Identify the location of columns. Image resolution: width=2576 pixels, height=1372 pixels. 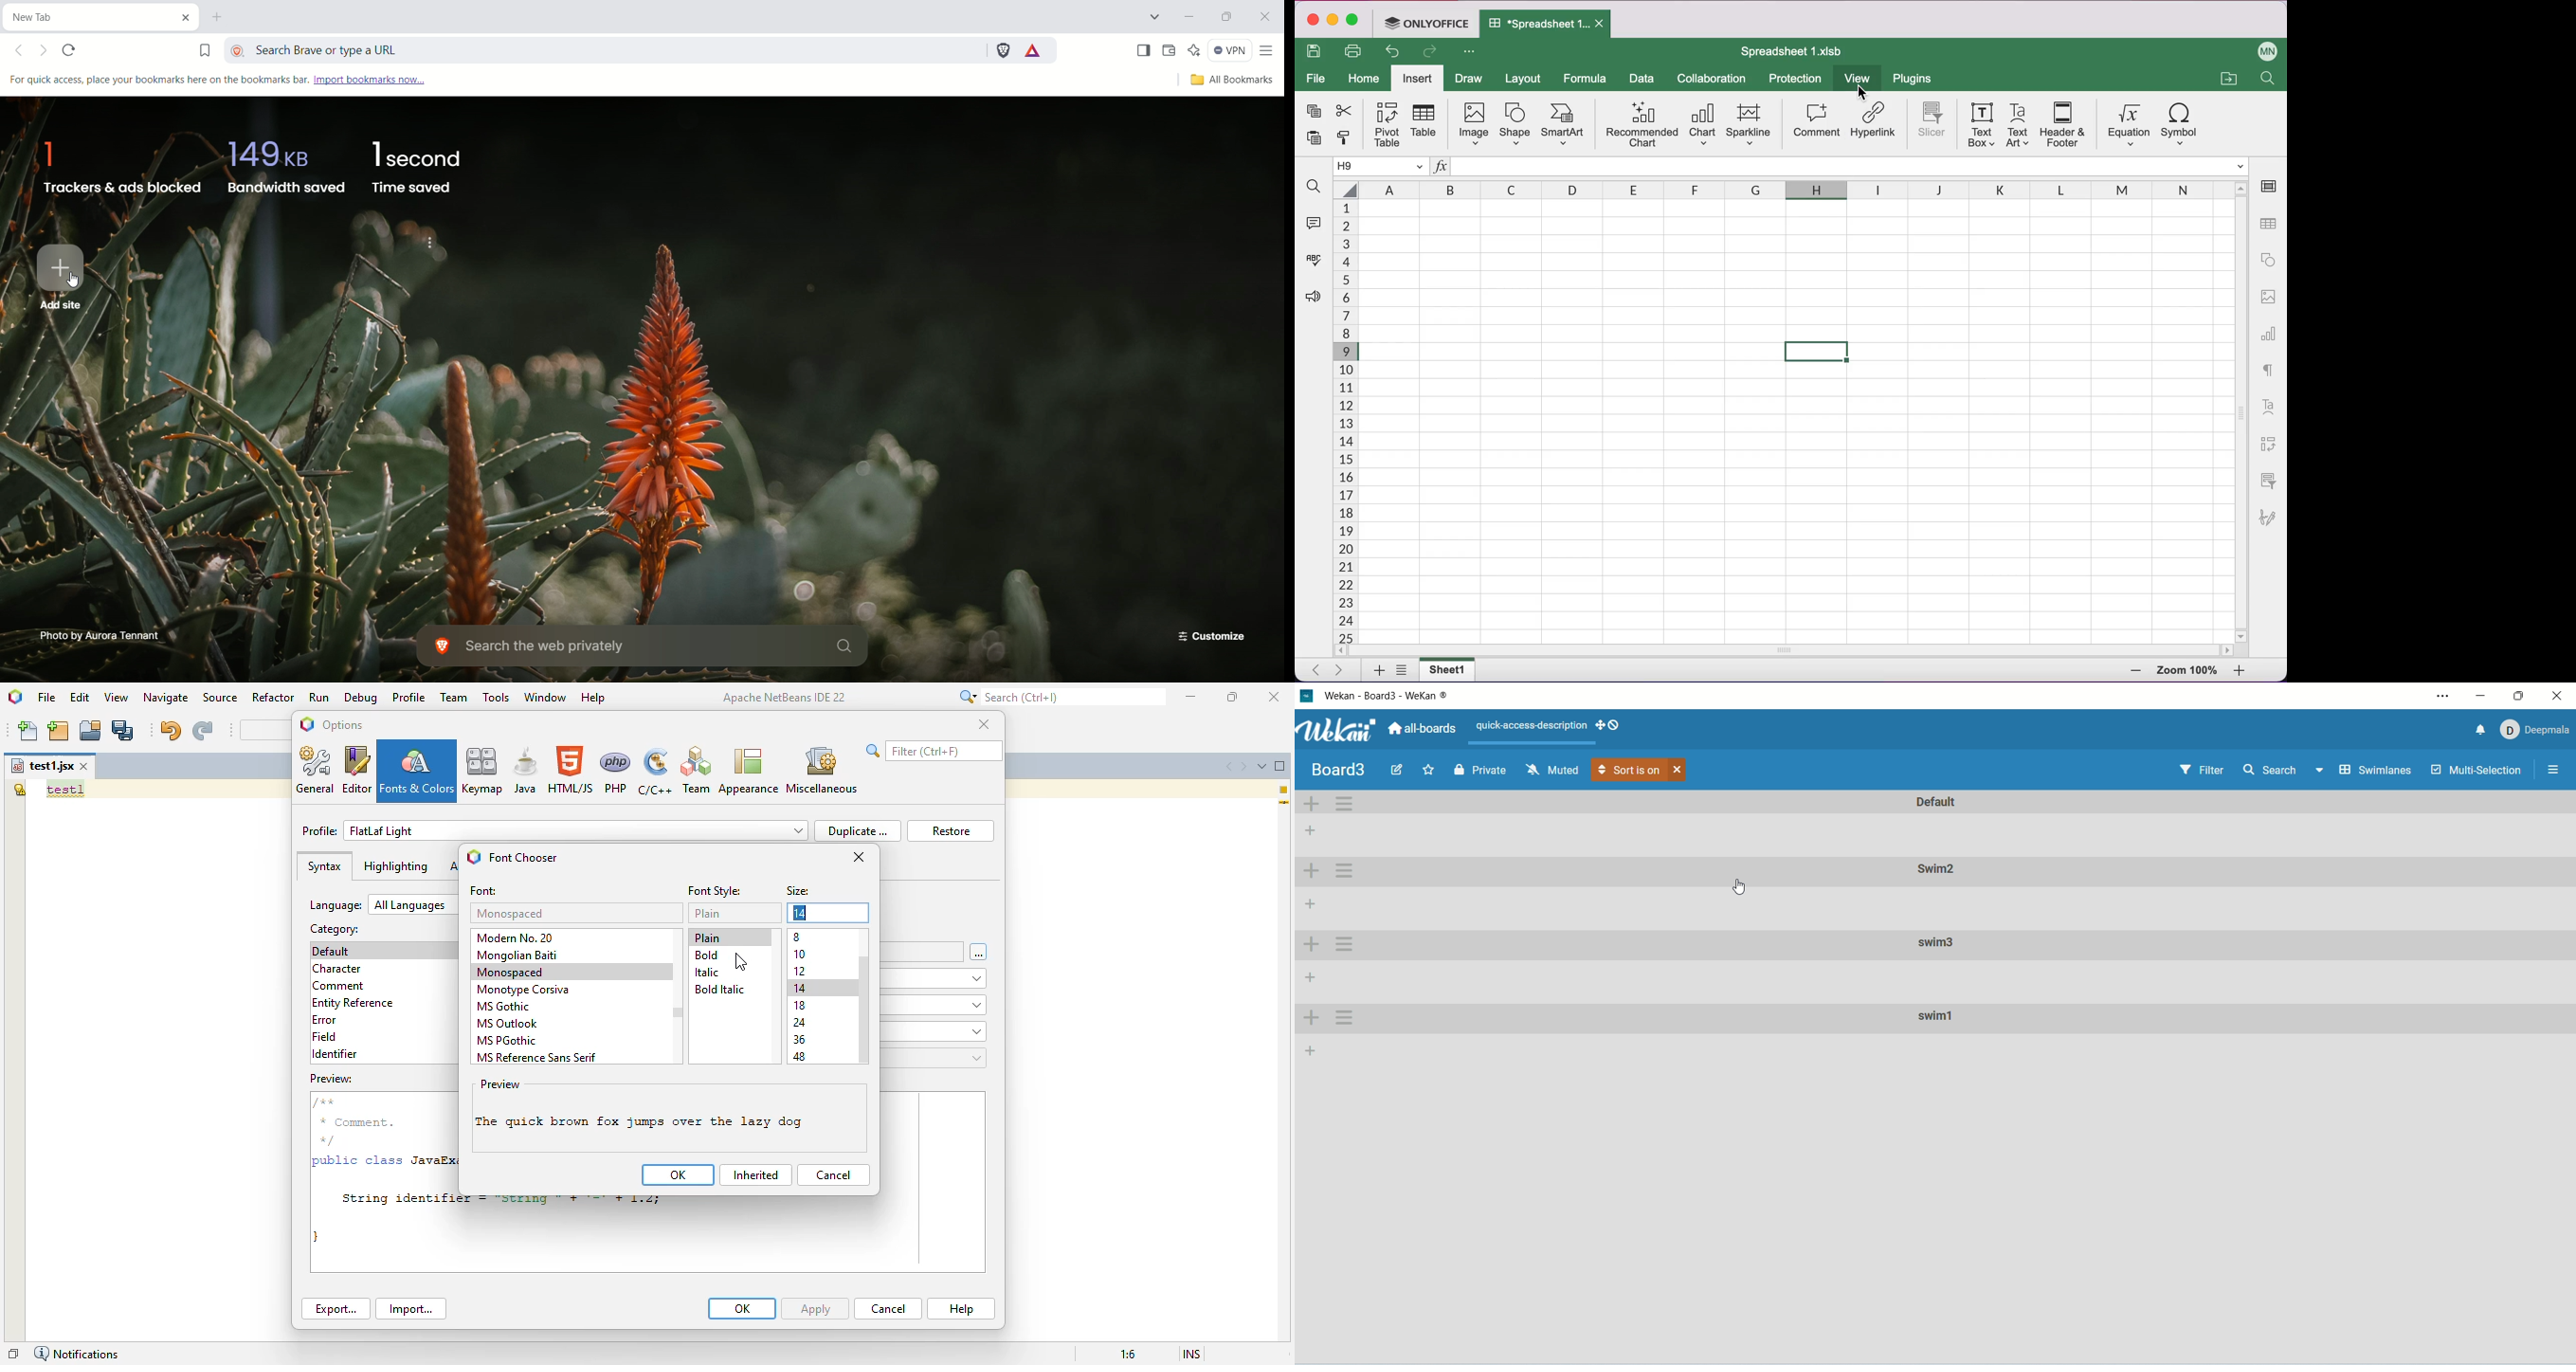
(1779, 188).